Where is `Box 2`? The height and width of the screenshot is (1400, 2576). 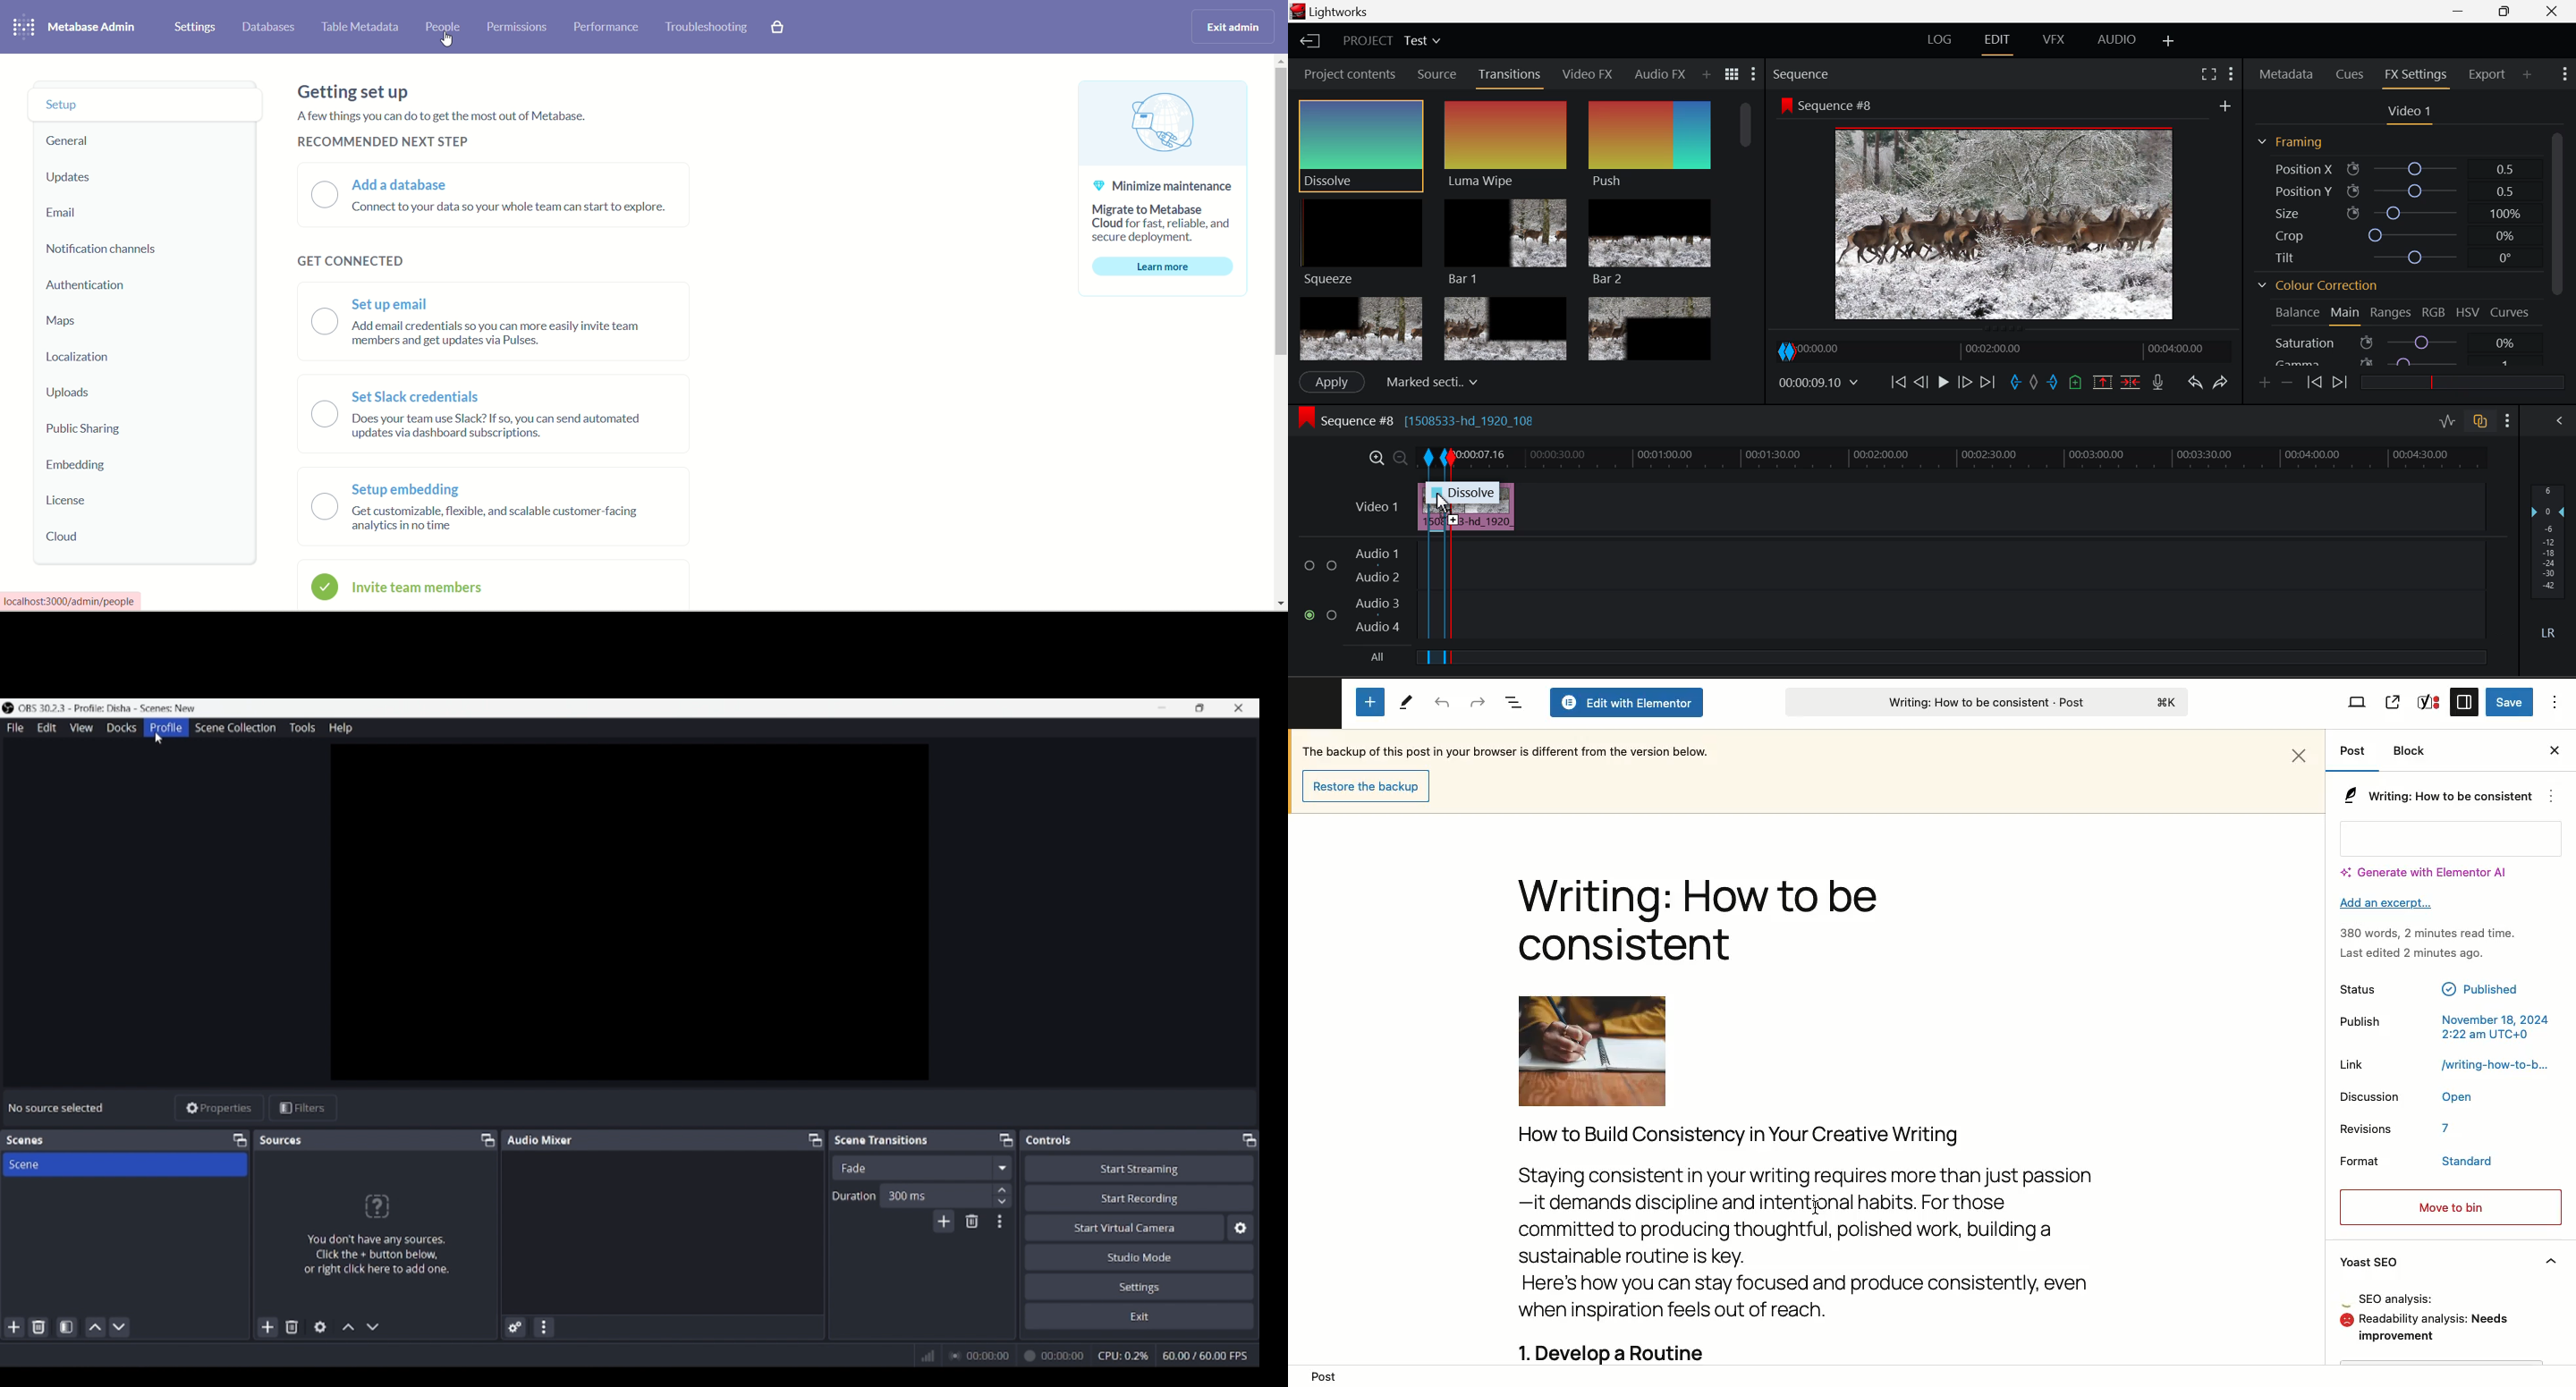 Box 2 is located at coordinates (1505, 327).